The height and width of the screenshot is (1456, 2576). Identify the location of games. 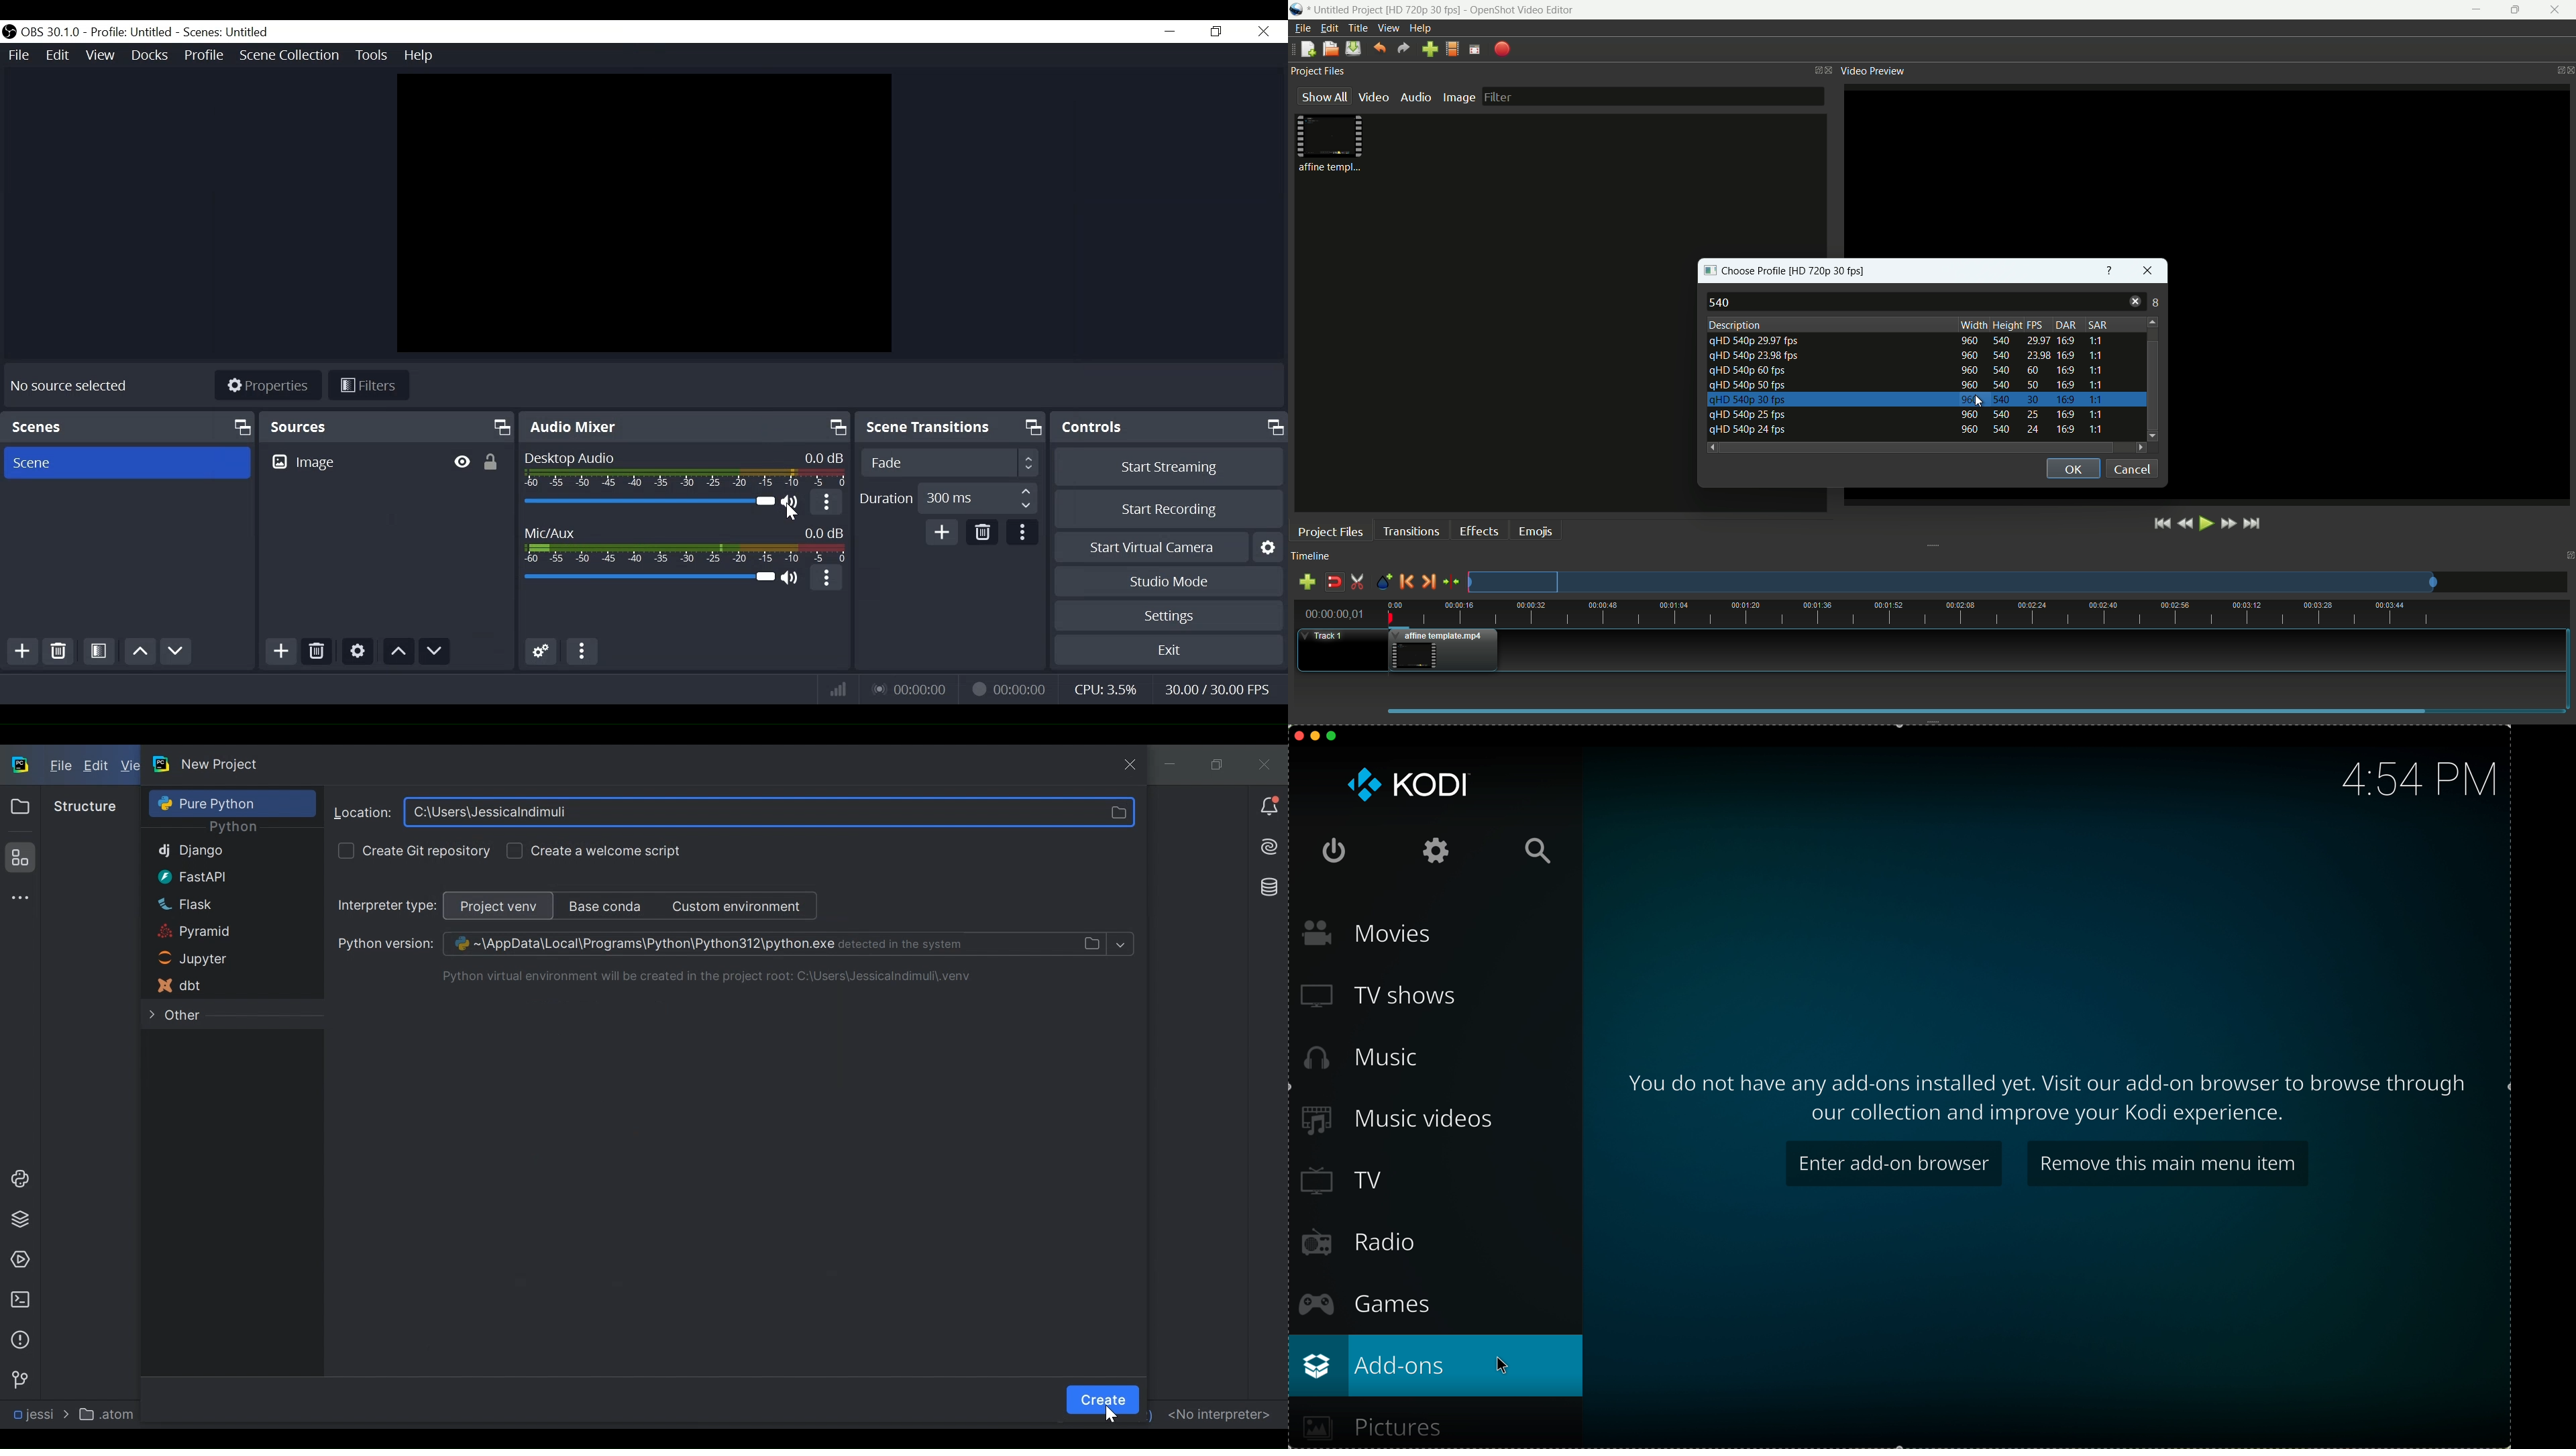
(1367, 1307).